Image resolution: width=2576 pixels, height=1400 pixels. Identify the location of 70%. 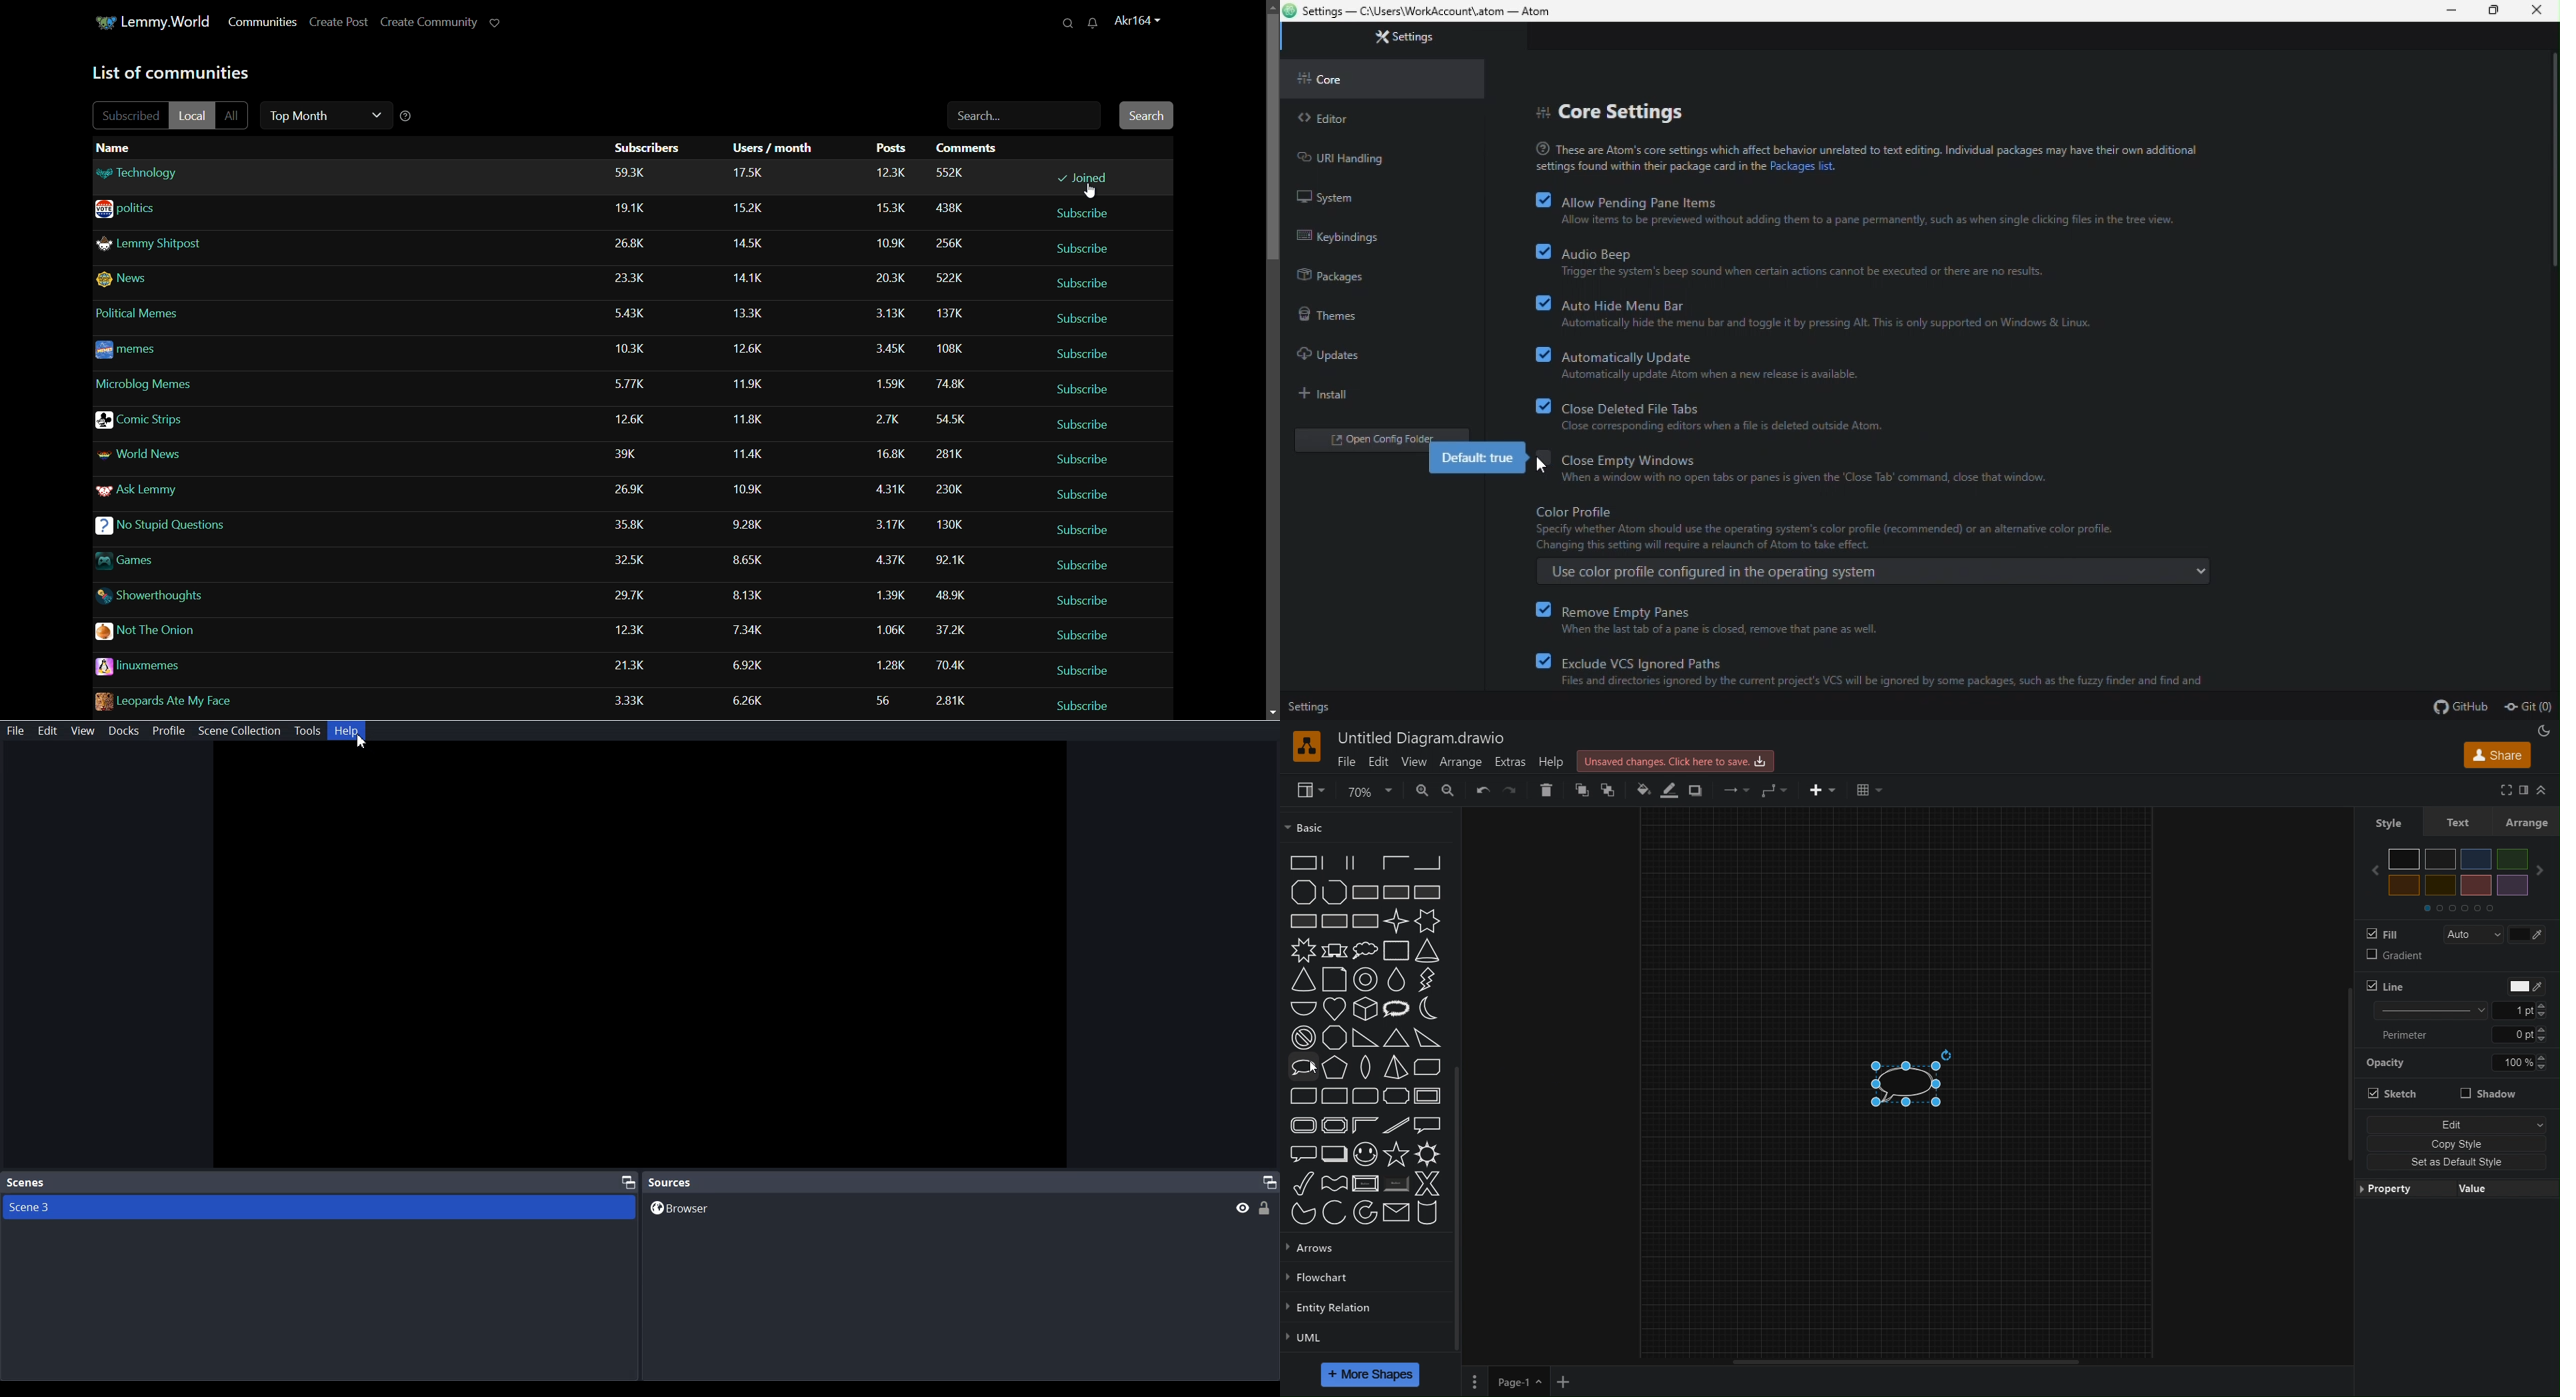
(1367, 792).